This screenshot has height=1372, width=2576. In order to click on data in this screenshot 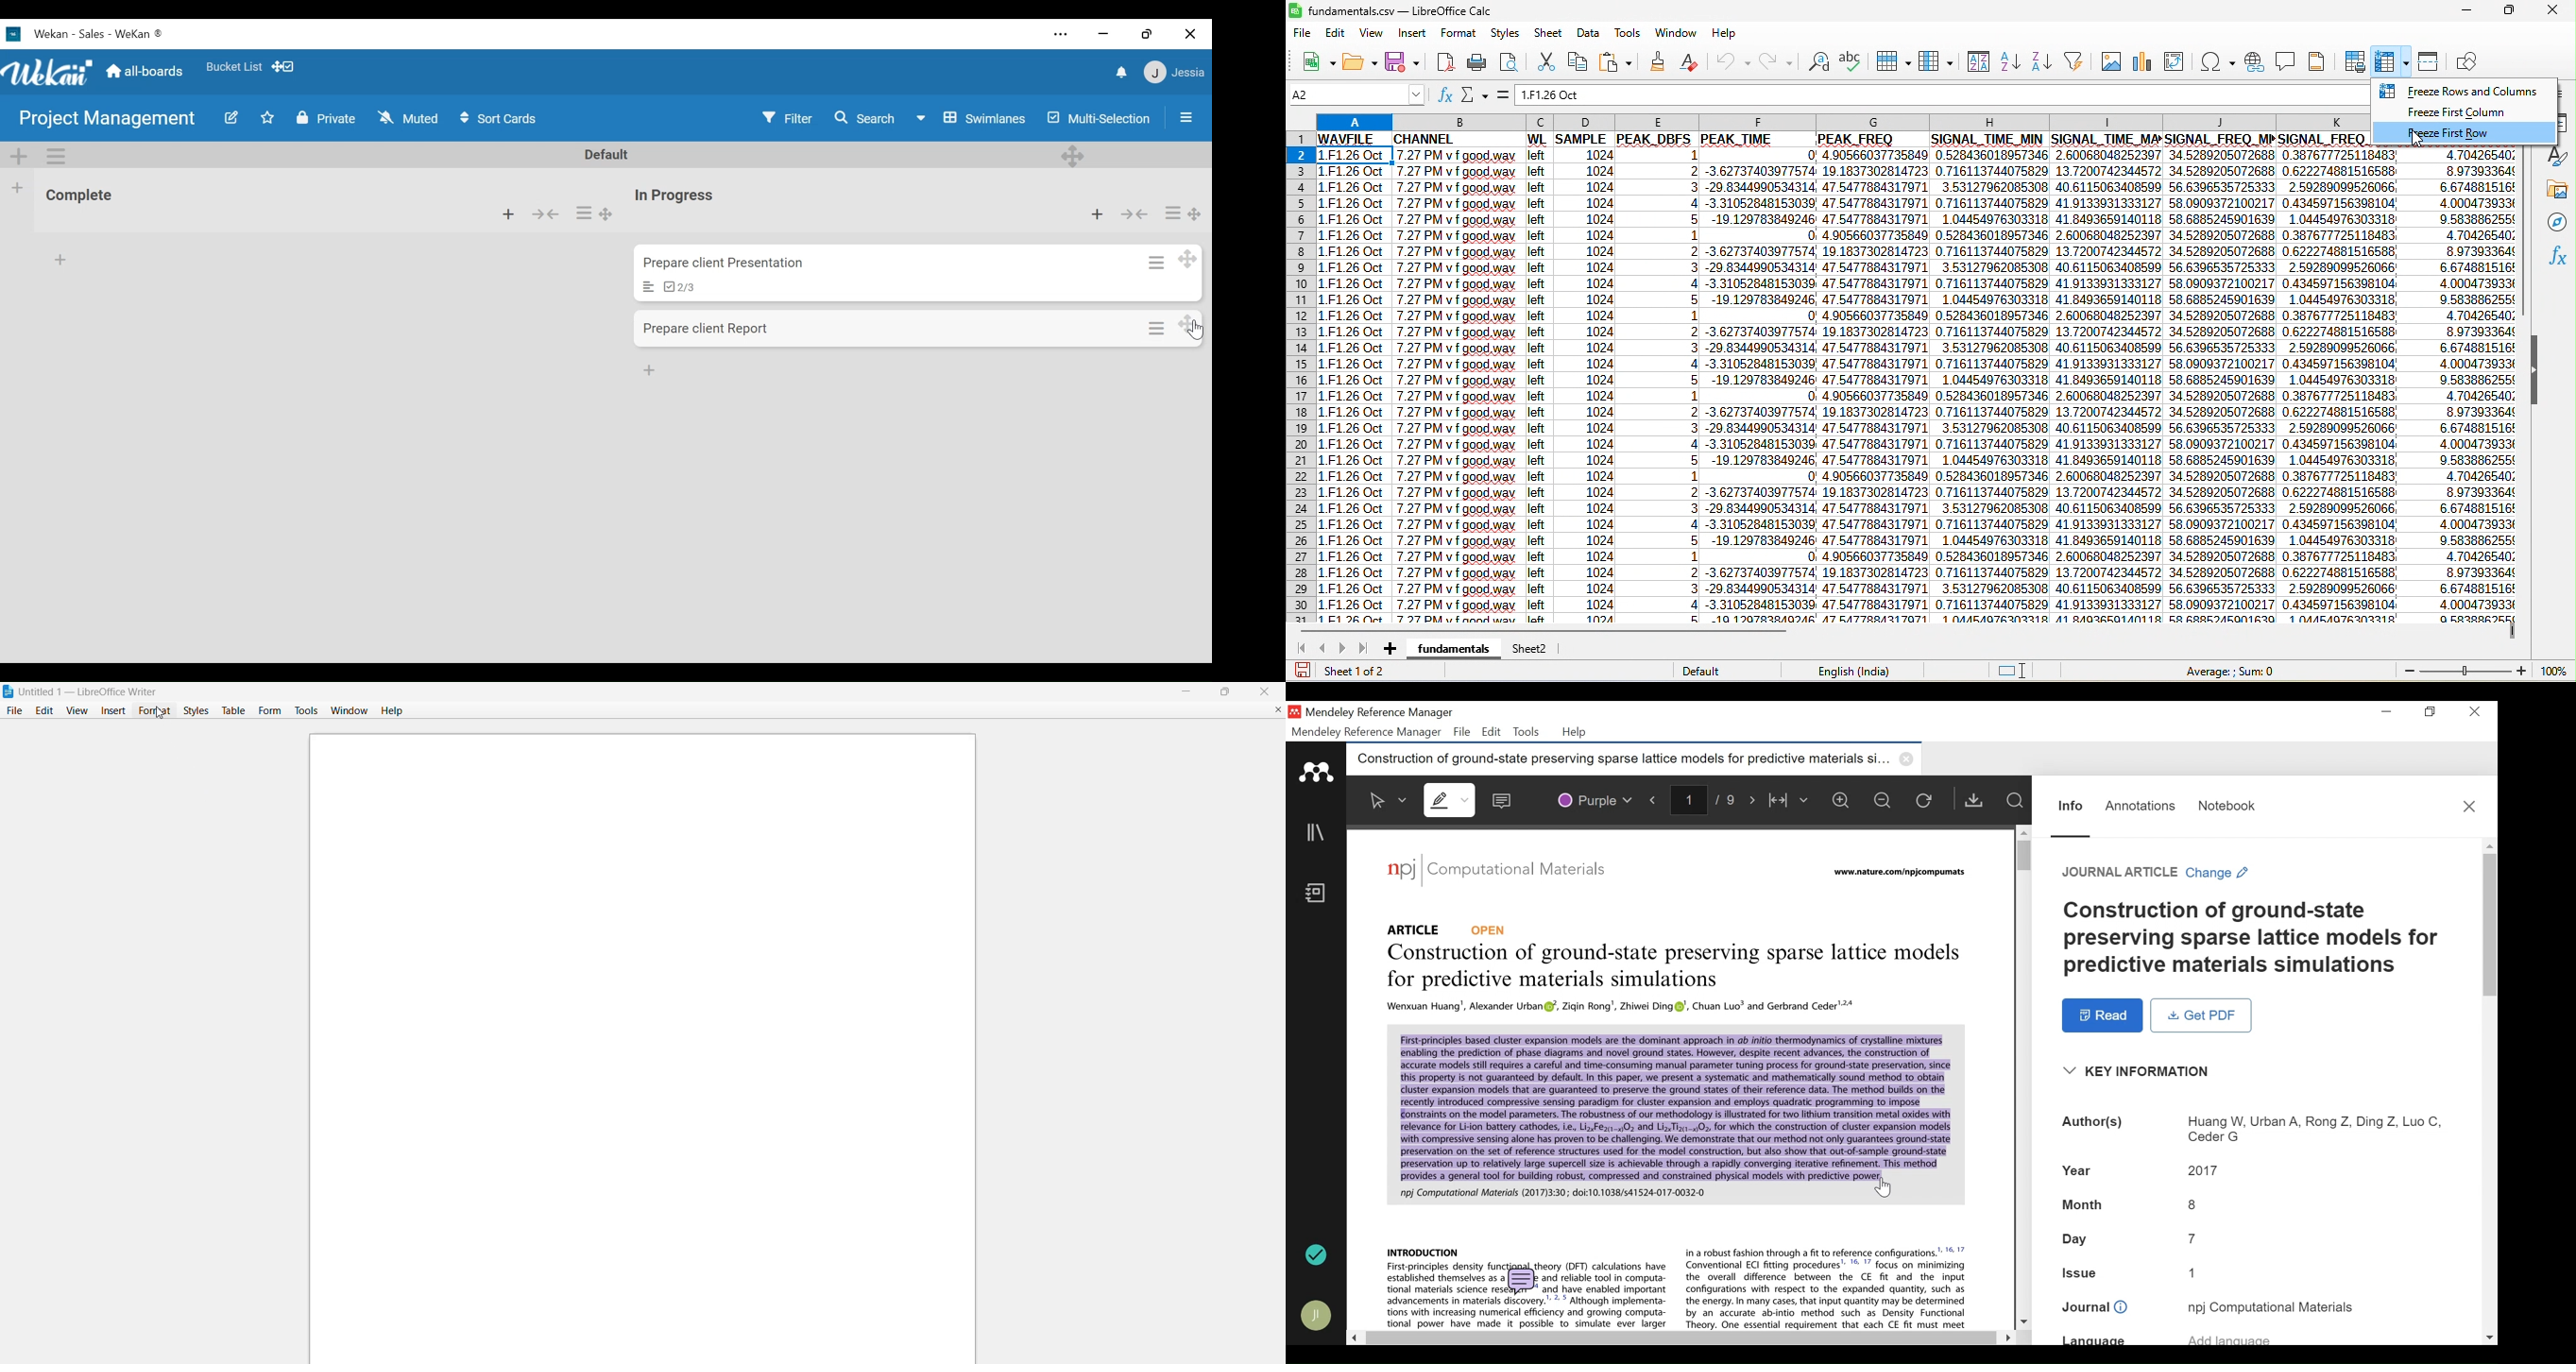, I will do `click(1589, 35)`.